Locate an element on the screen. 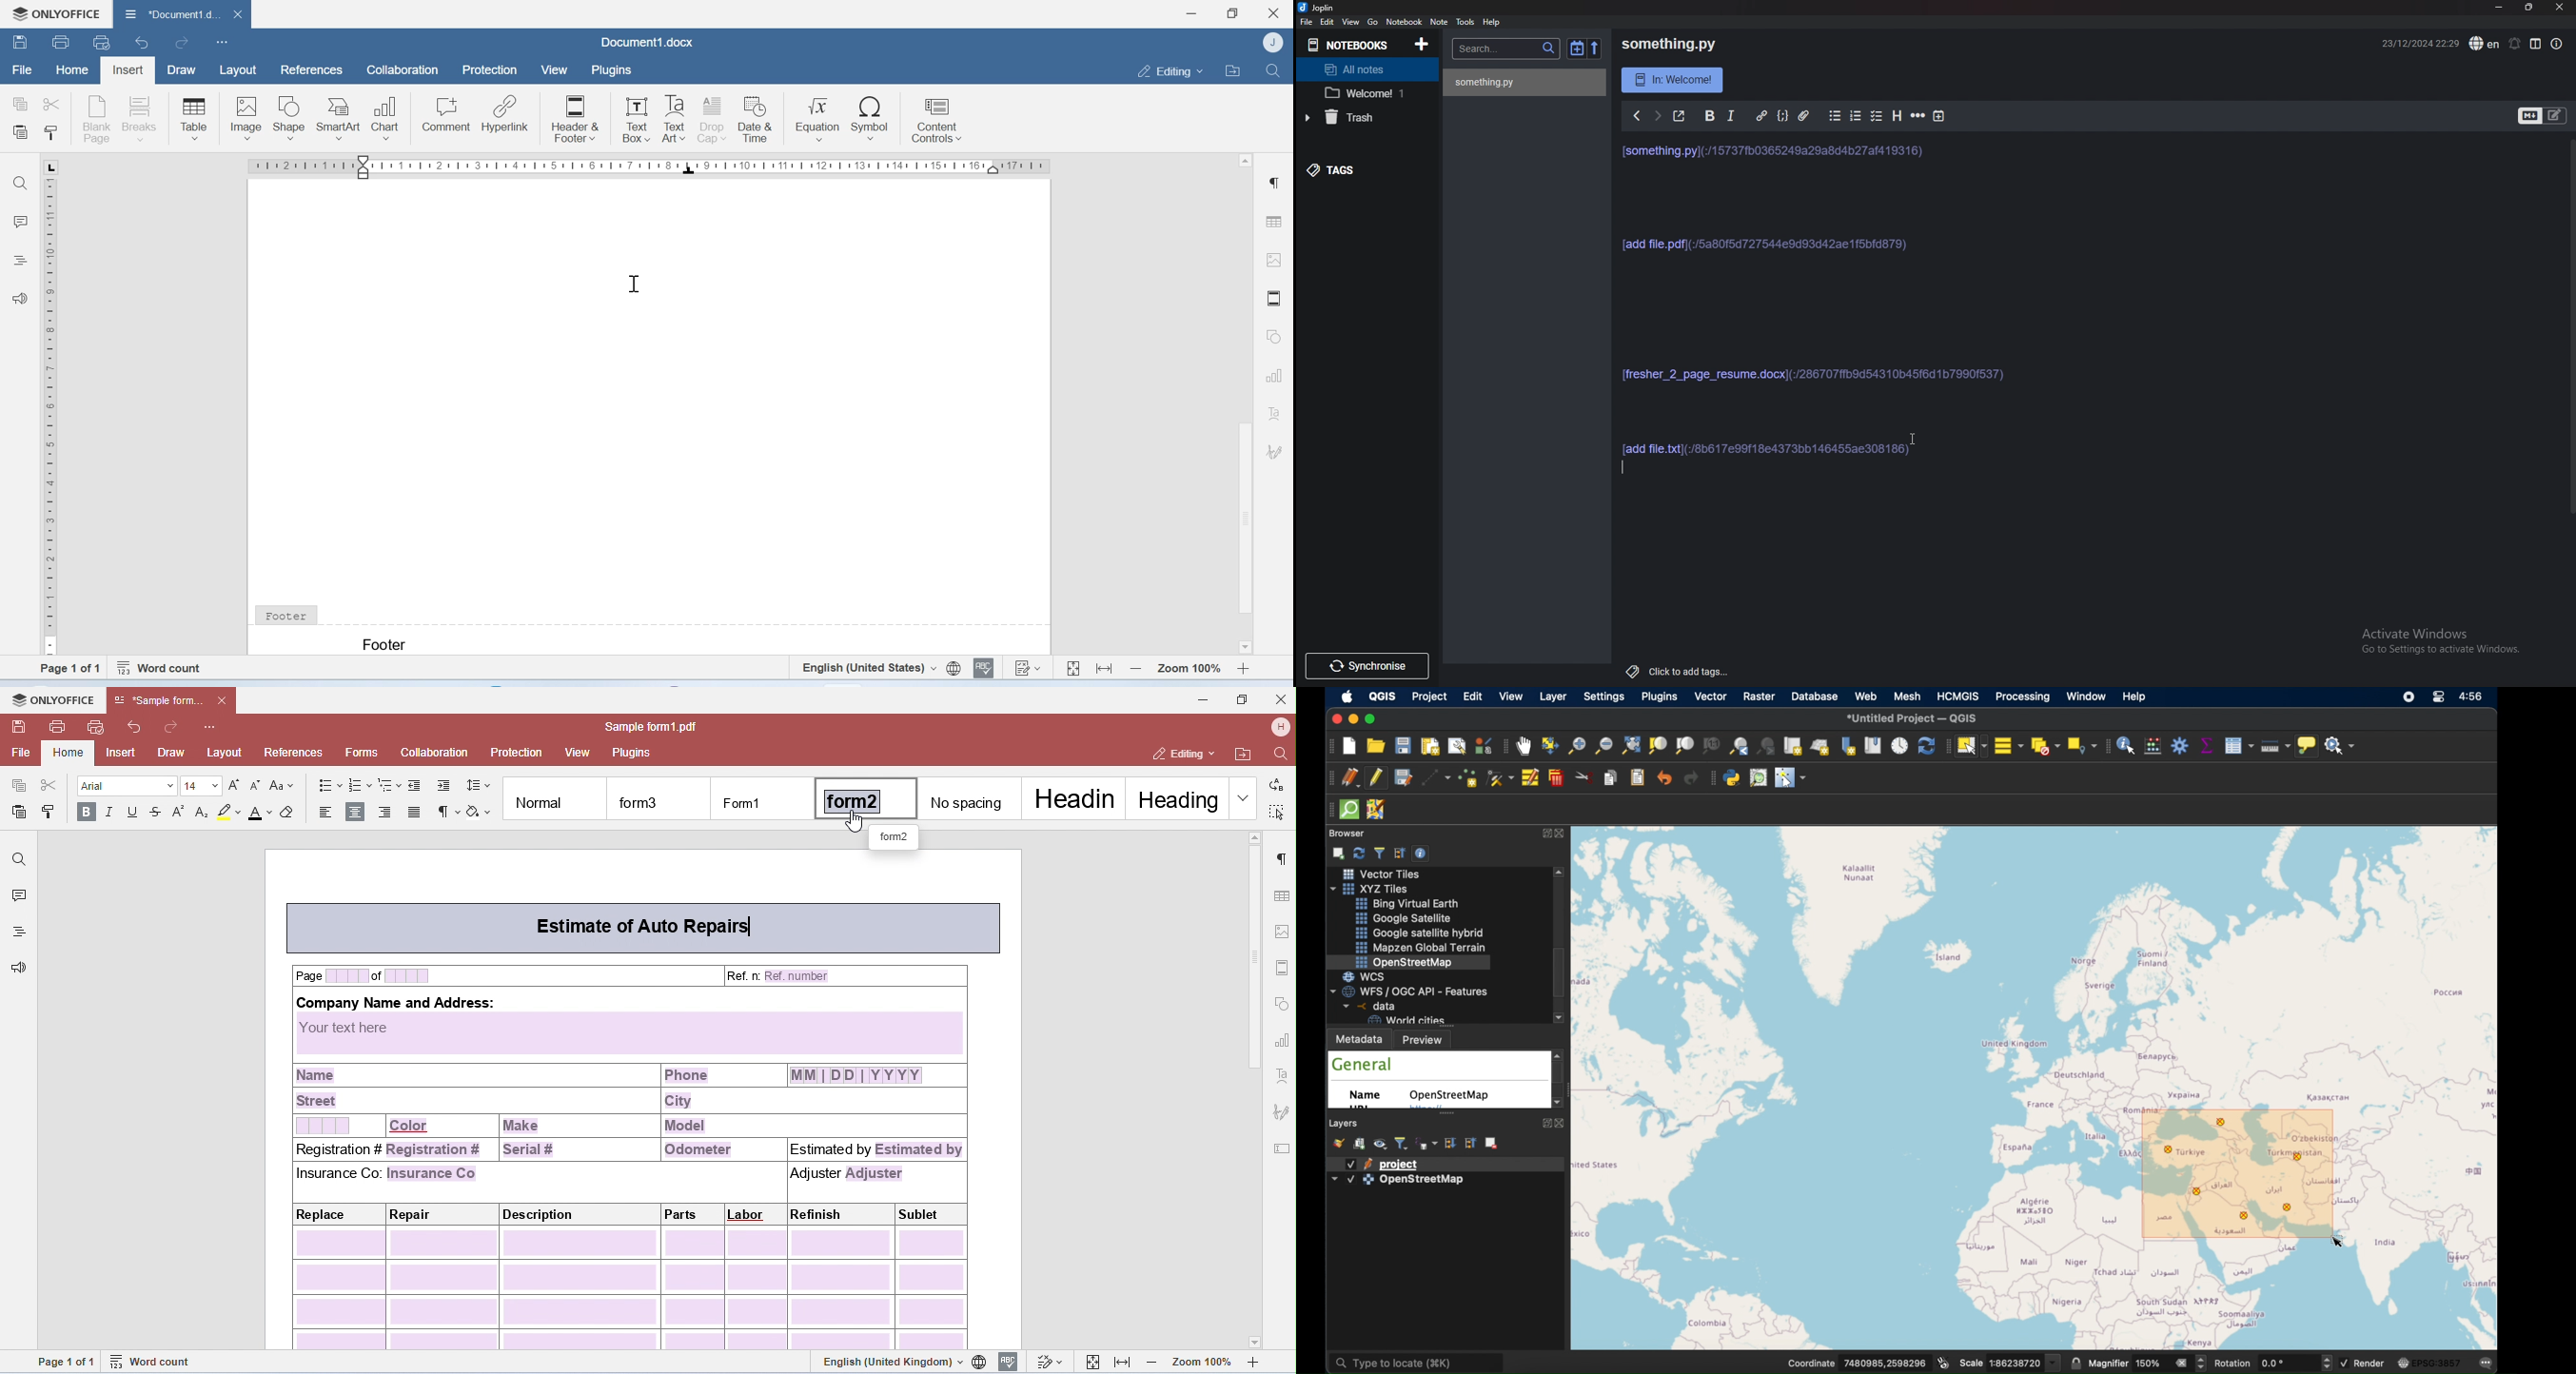  joplin is located at coordinates (1327, 7).